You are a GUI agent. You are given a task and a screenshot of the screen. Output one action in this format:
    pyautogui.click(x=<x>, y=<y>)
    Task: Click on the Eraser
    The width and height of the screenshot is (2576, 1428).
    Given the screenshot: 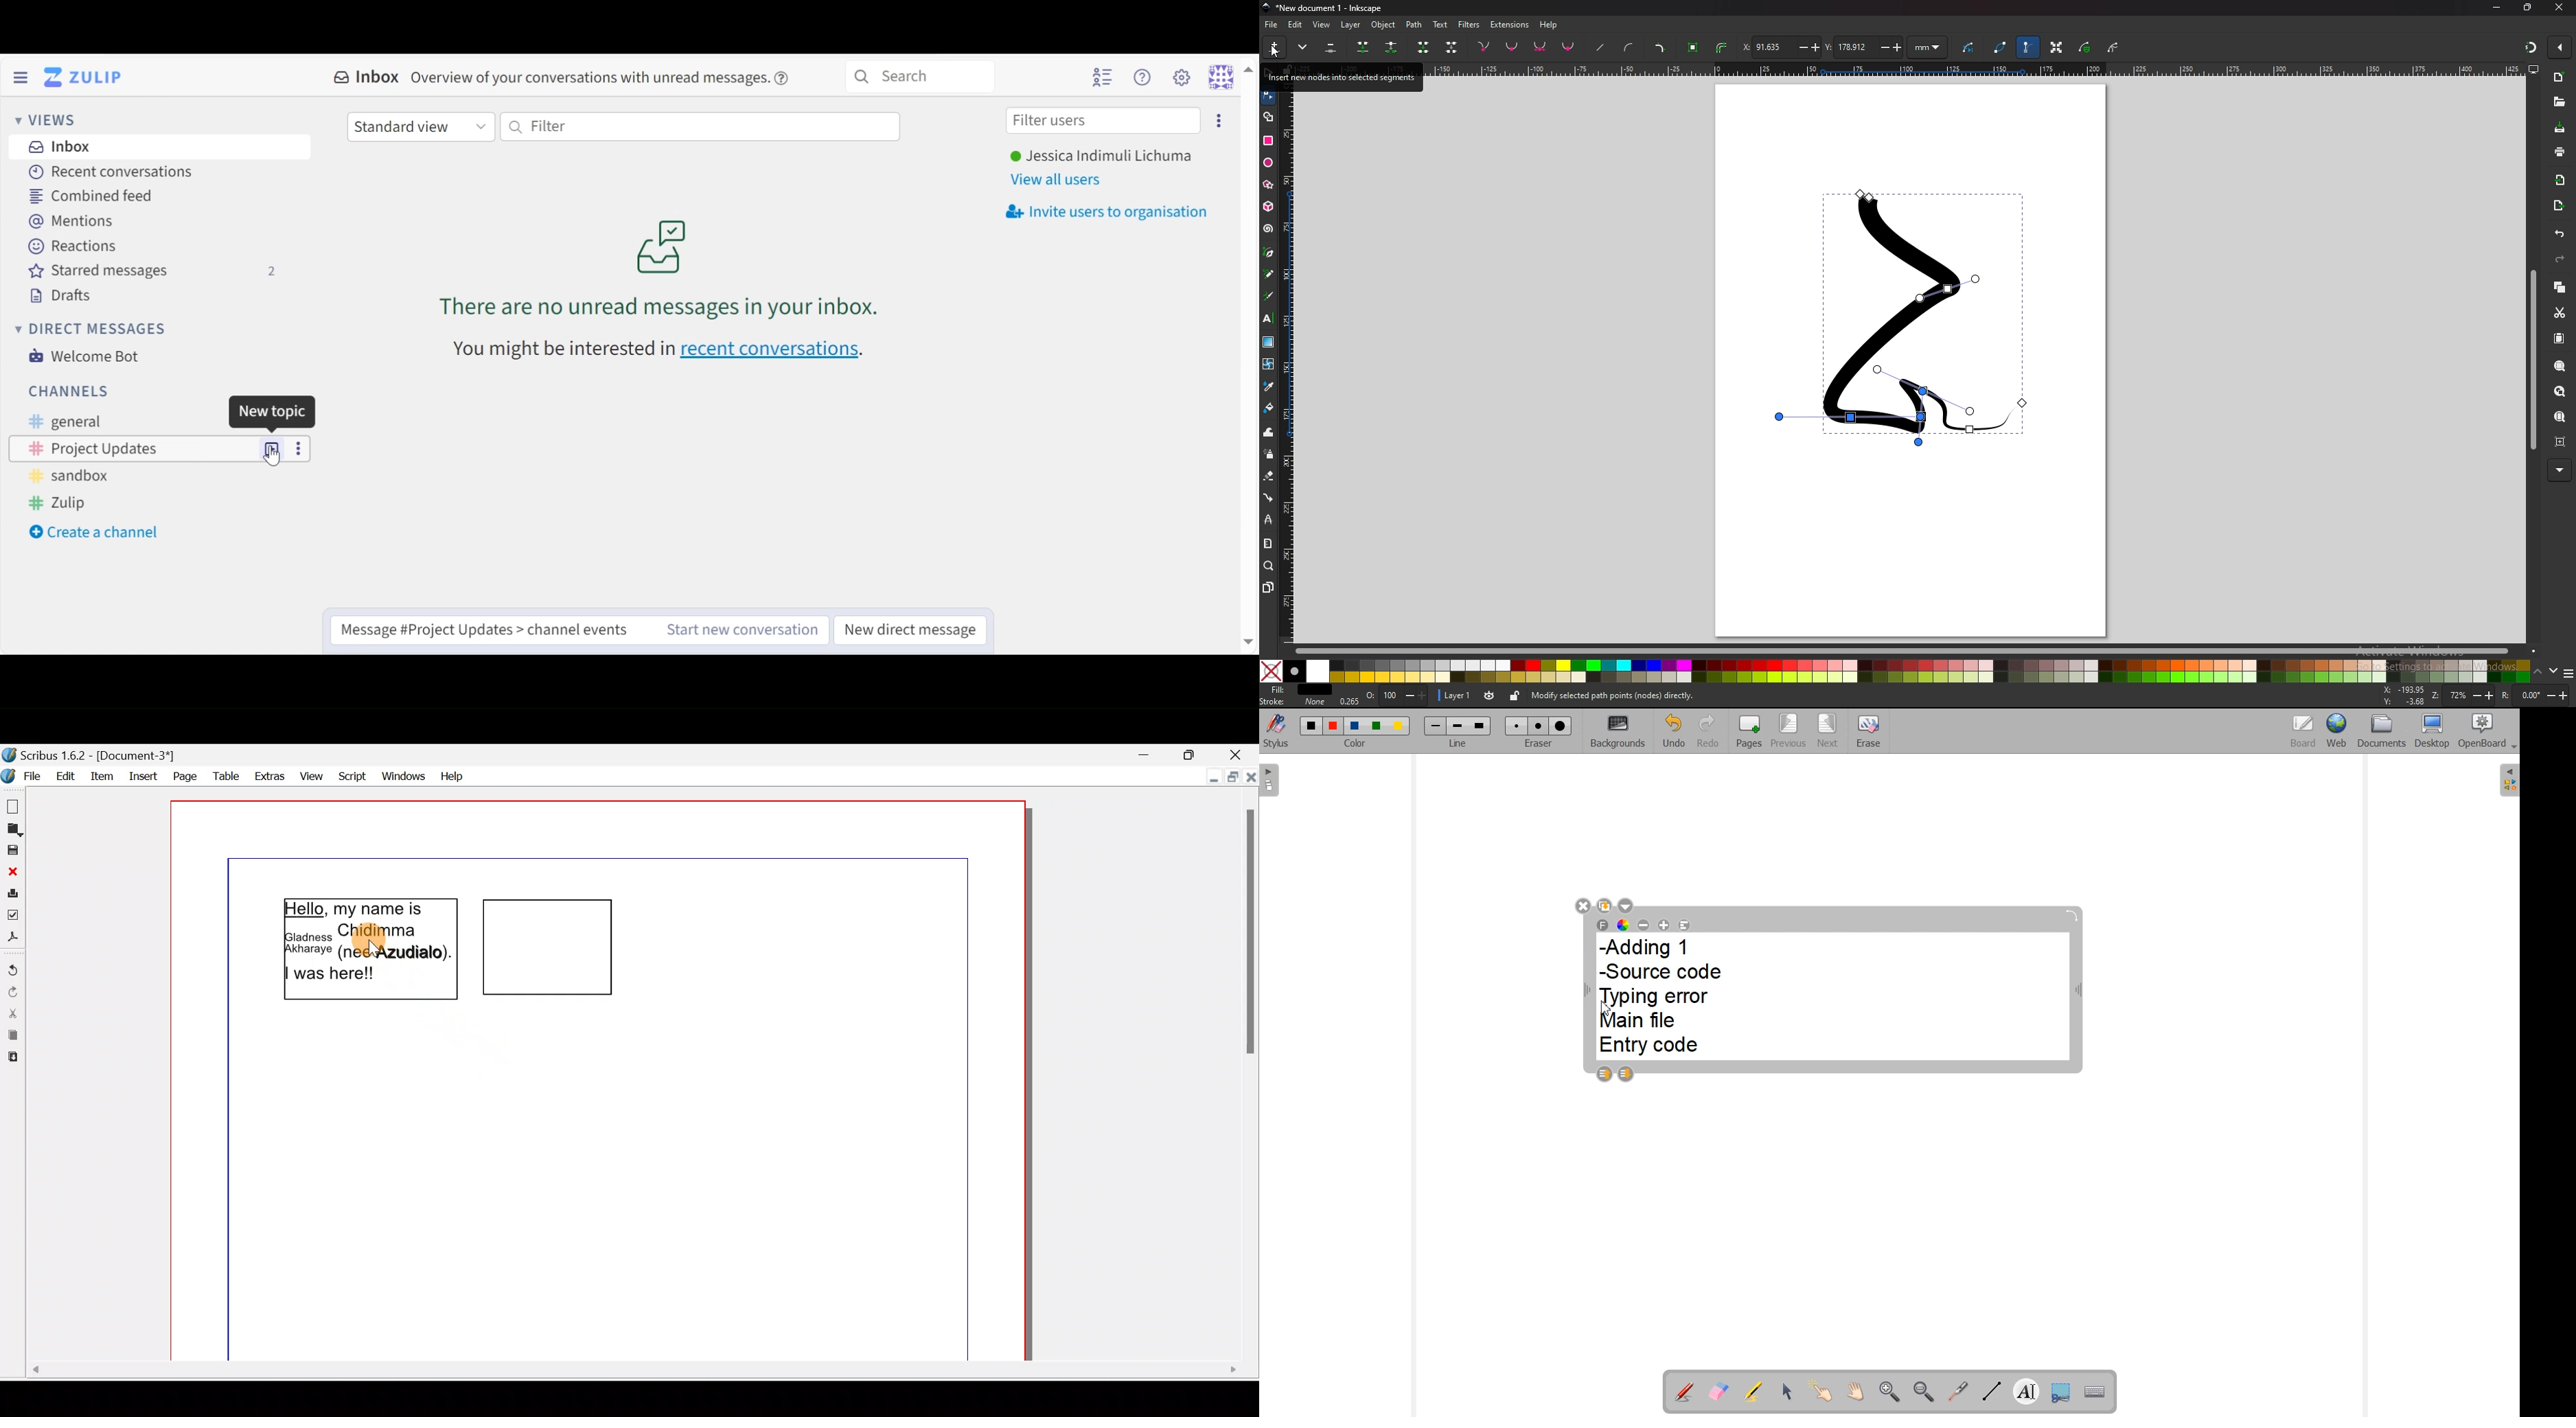 What is the action you would take?
    pyautogui.click(x=1537, y=744)
    